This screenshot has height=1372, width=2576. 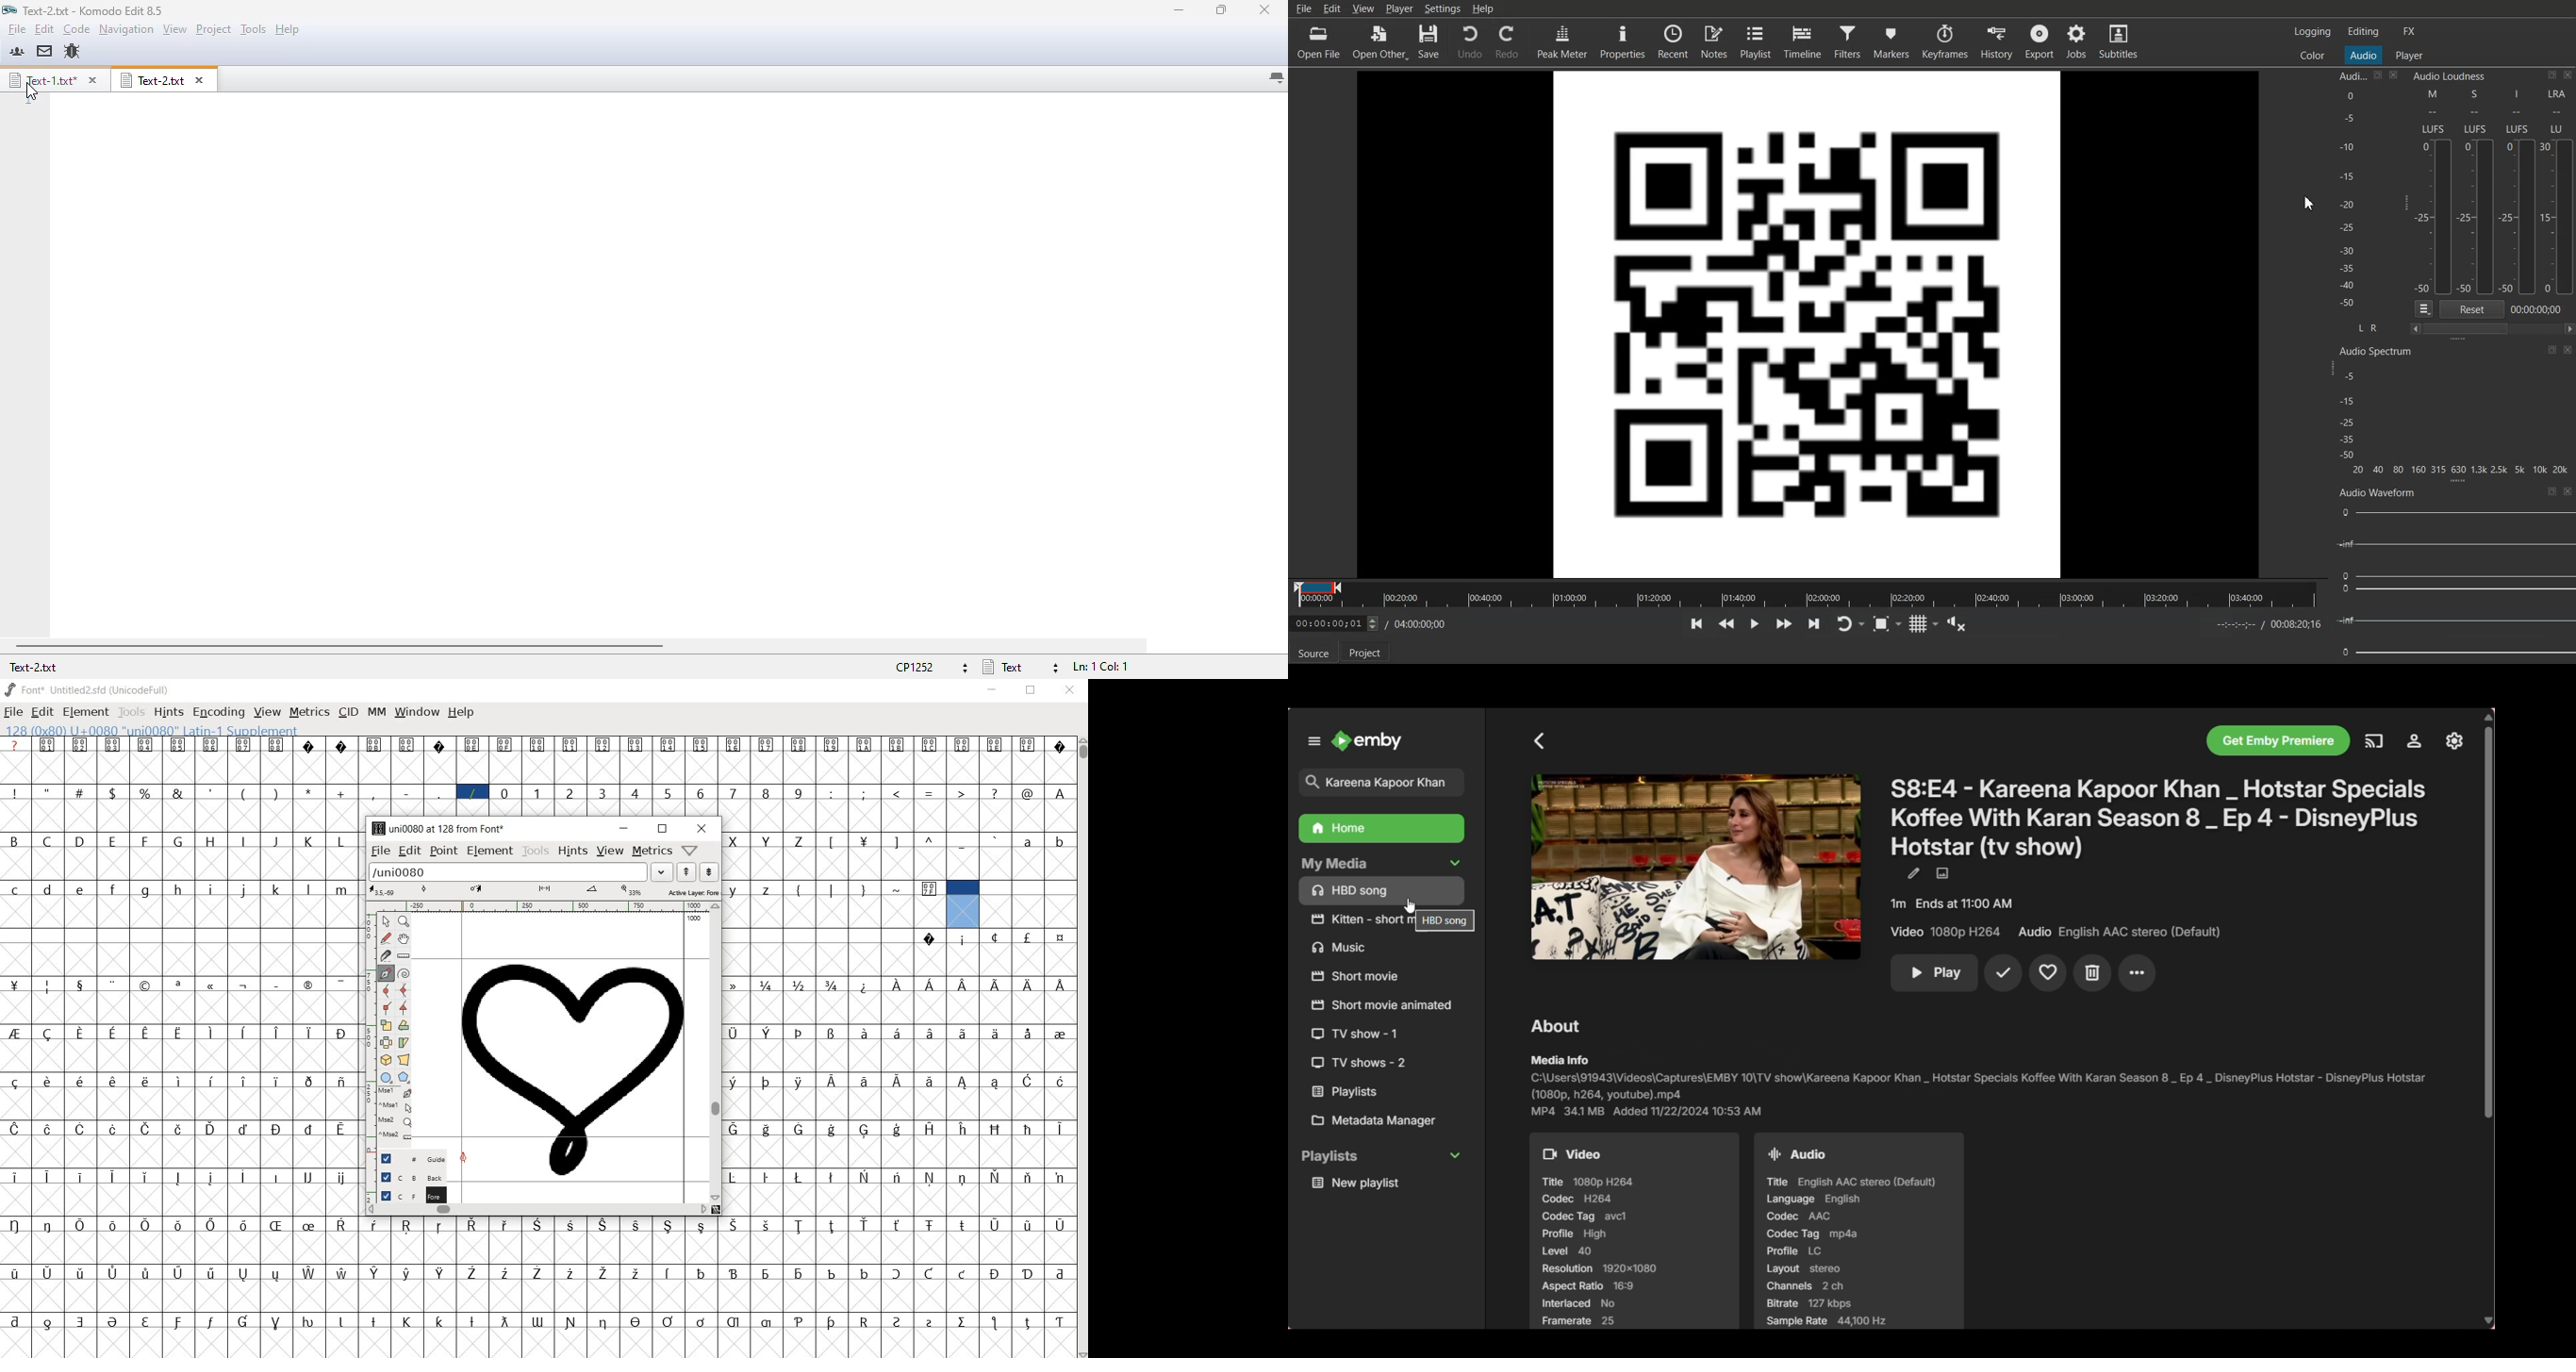 What do you see at coordinates (2270, 623) in the screenshot?
I see `End timeline` at bounding box center [2270, 623].